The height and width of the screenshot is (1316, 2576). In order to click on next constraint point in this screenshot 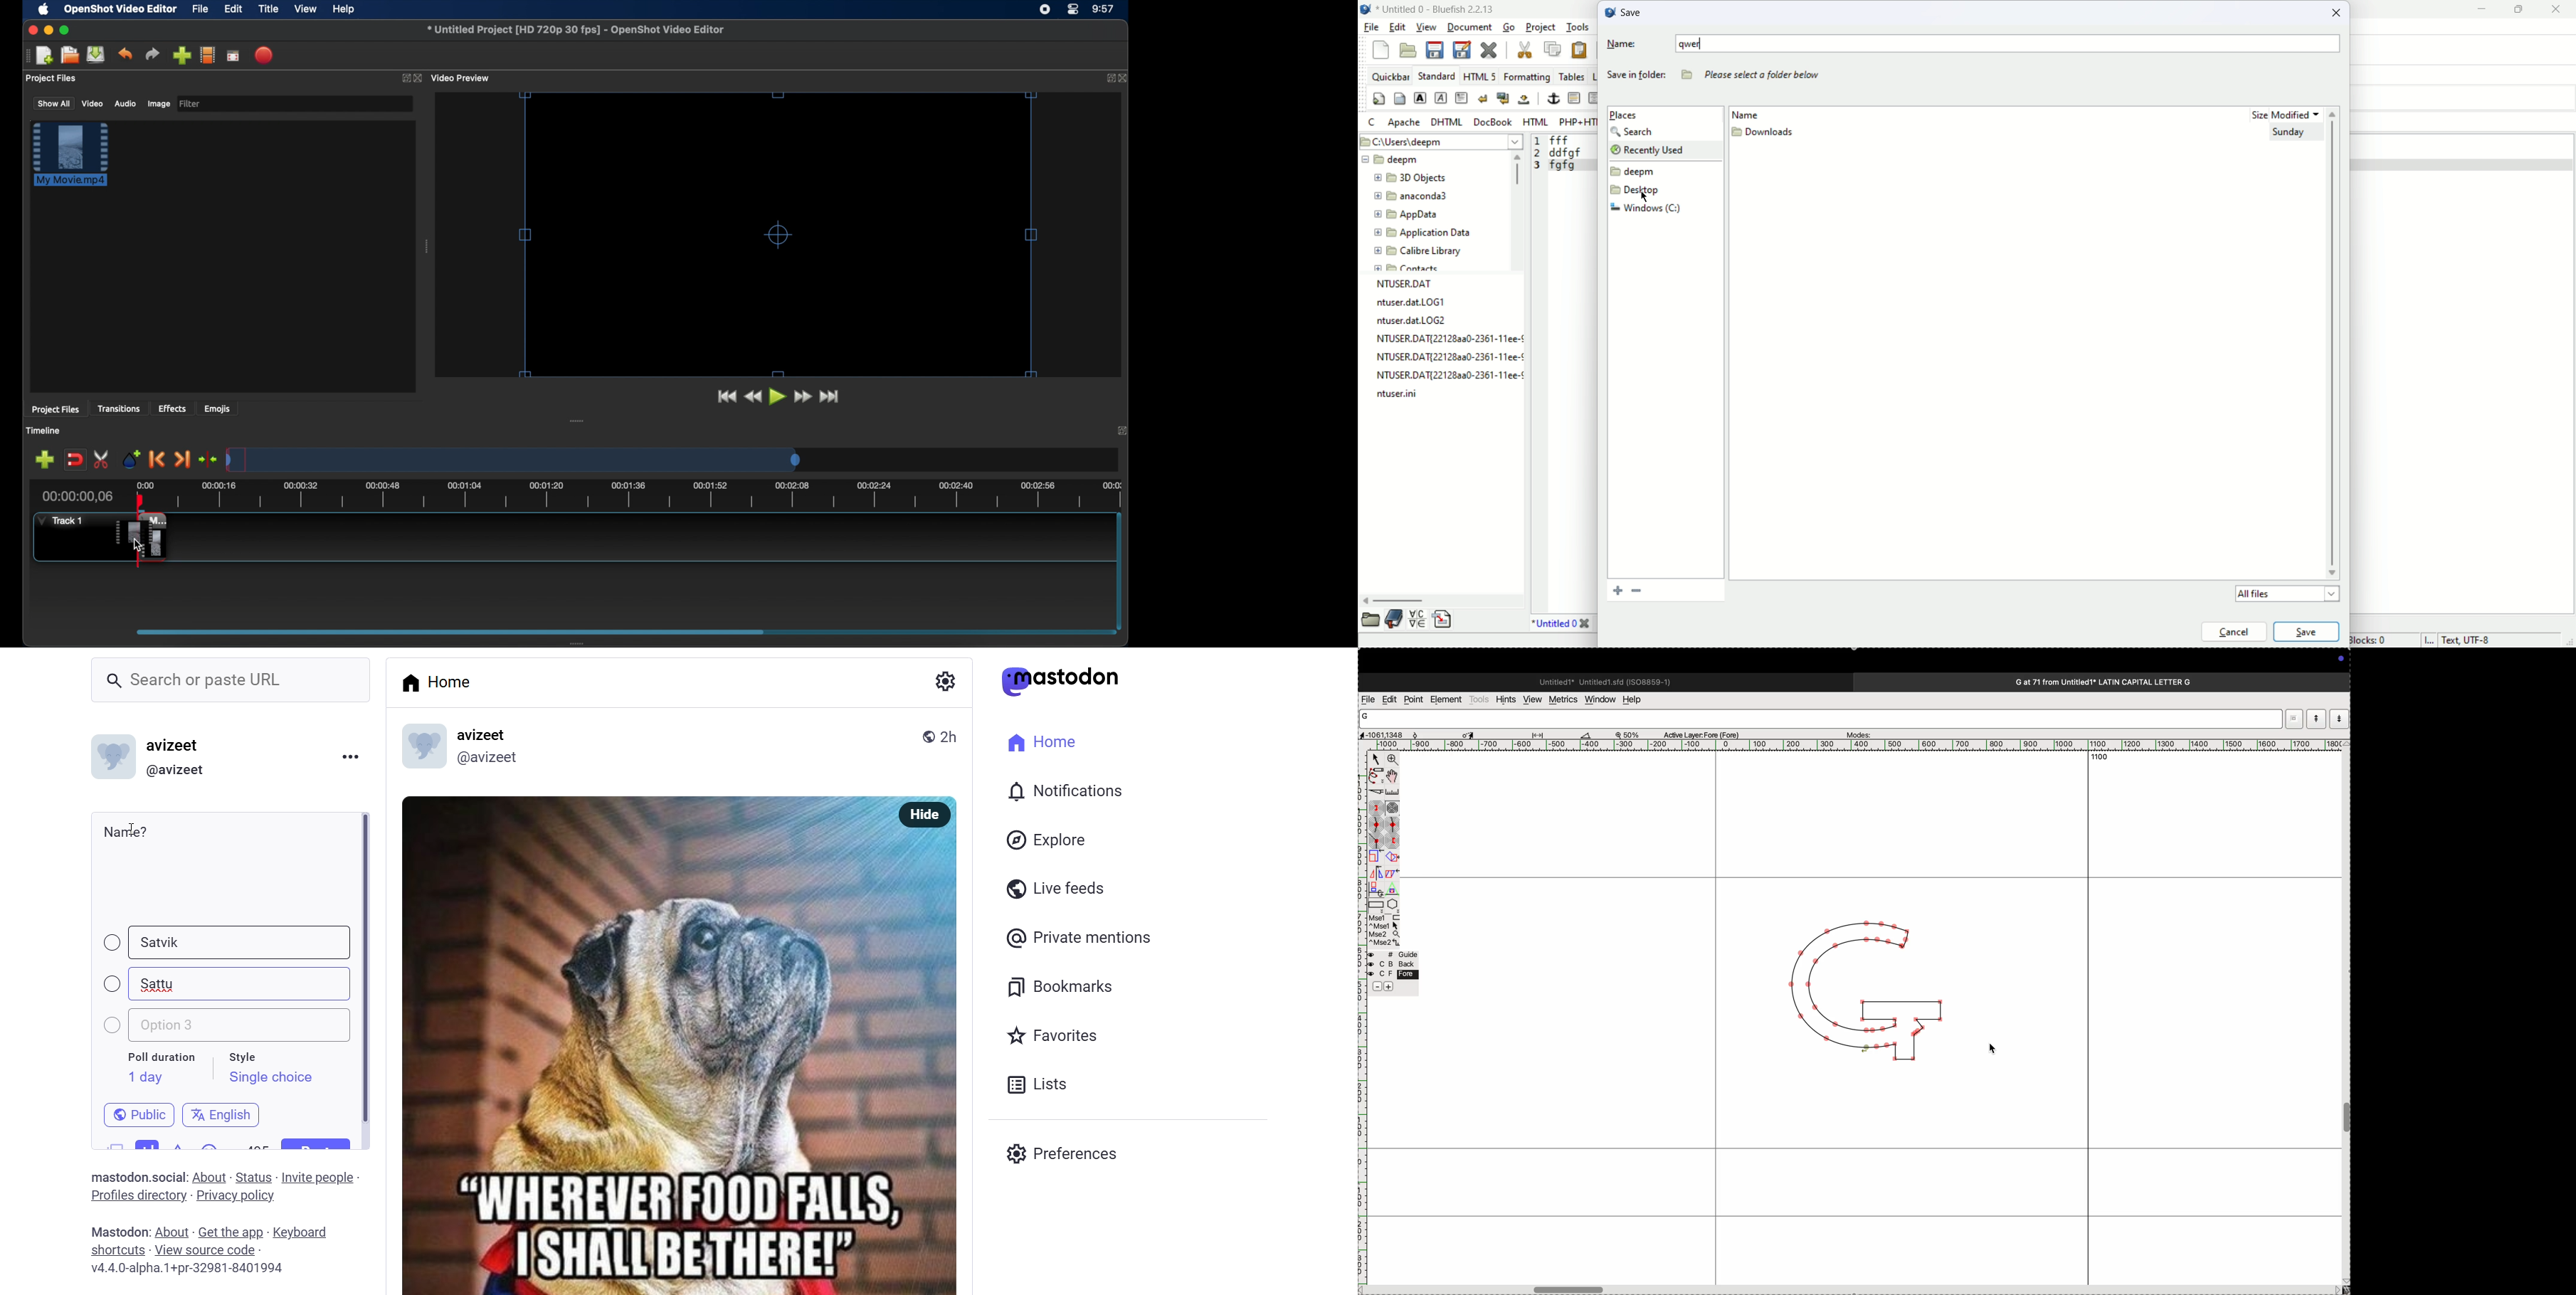, I will do `click(1376, 808)`.